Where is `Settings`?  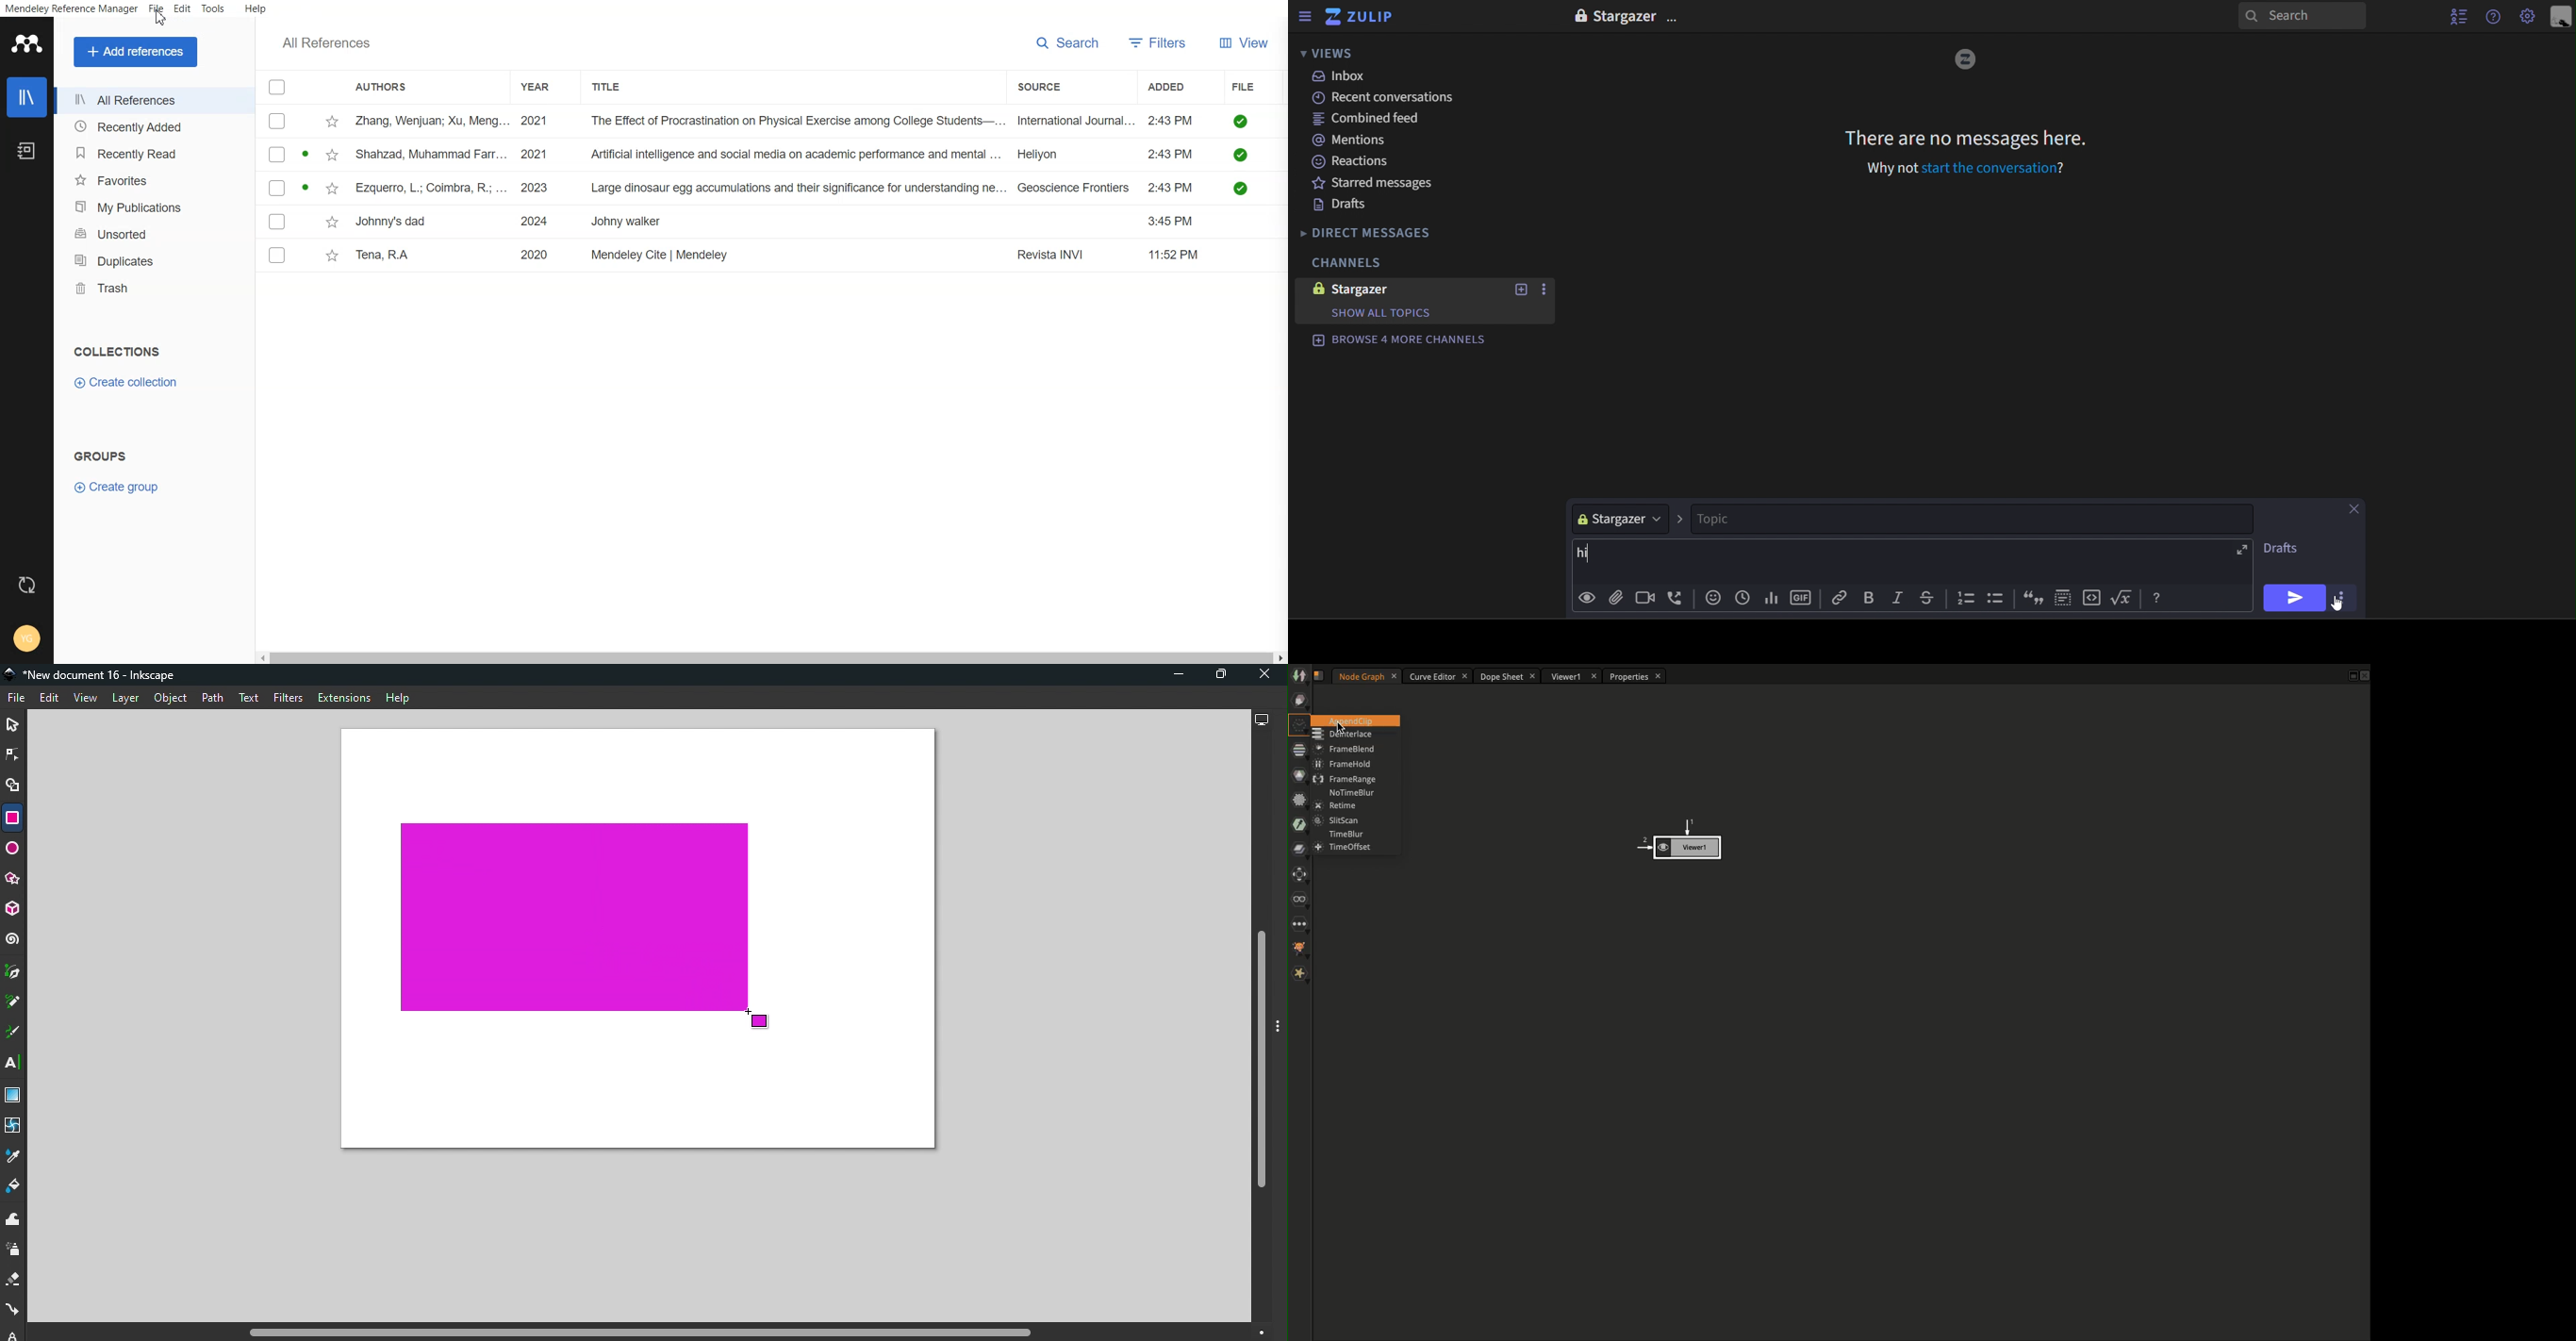
Settings is located at coordinates (2526, 17).